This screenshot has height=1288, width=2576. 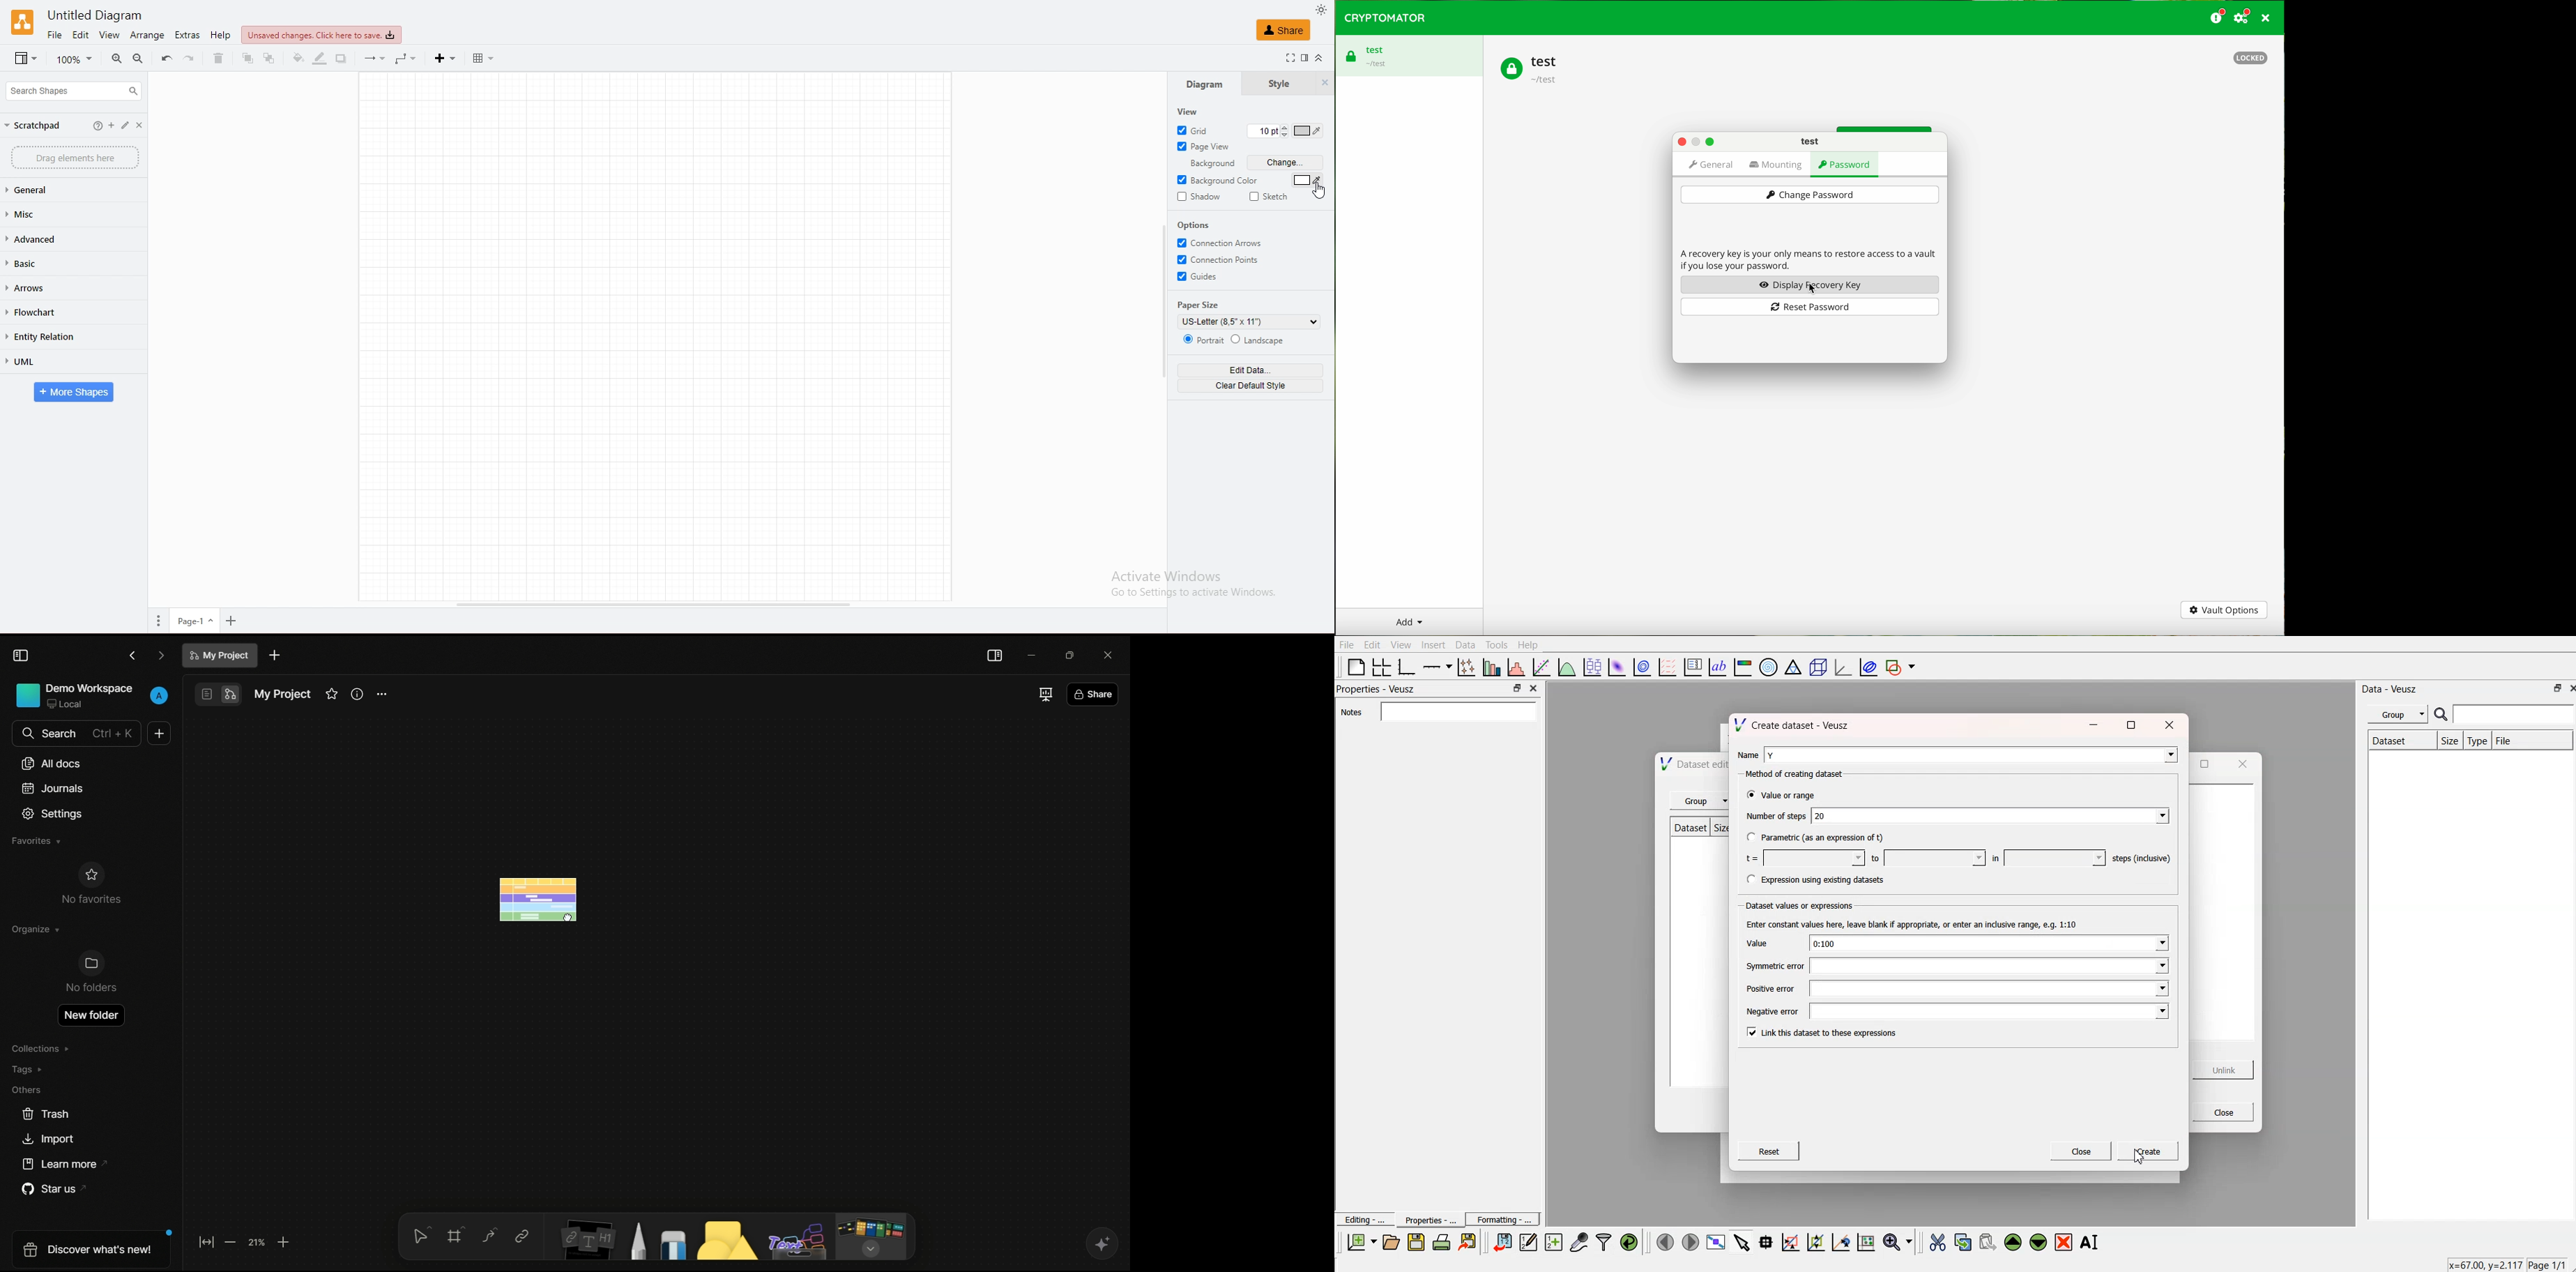 I want to click on Negative error, so click(x=1769, y=1010).